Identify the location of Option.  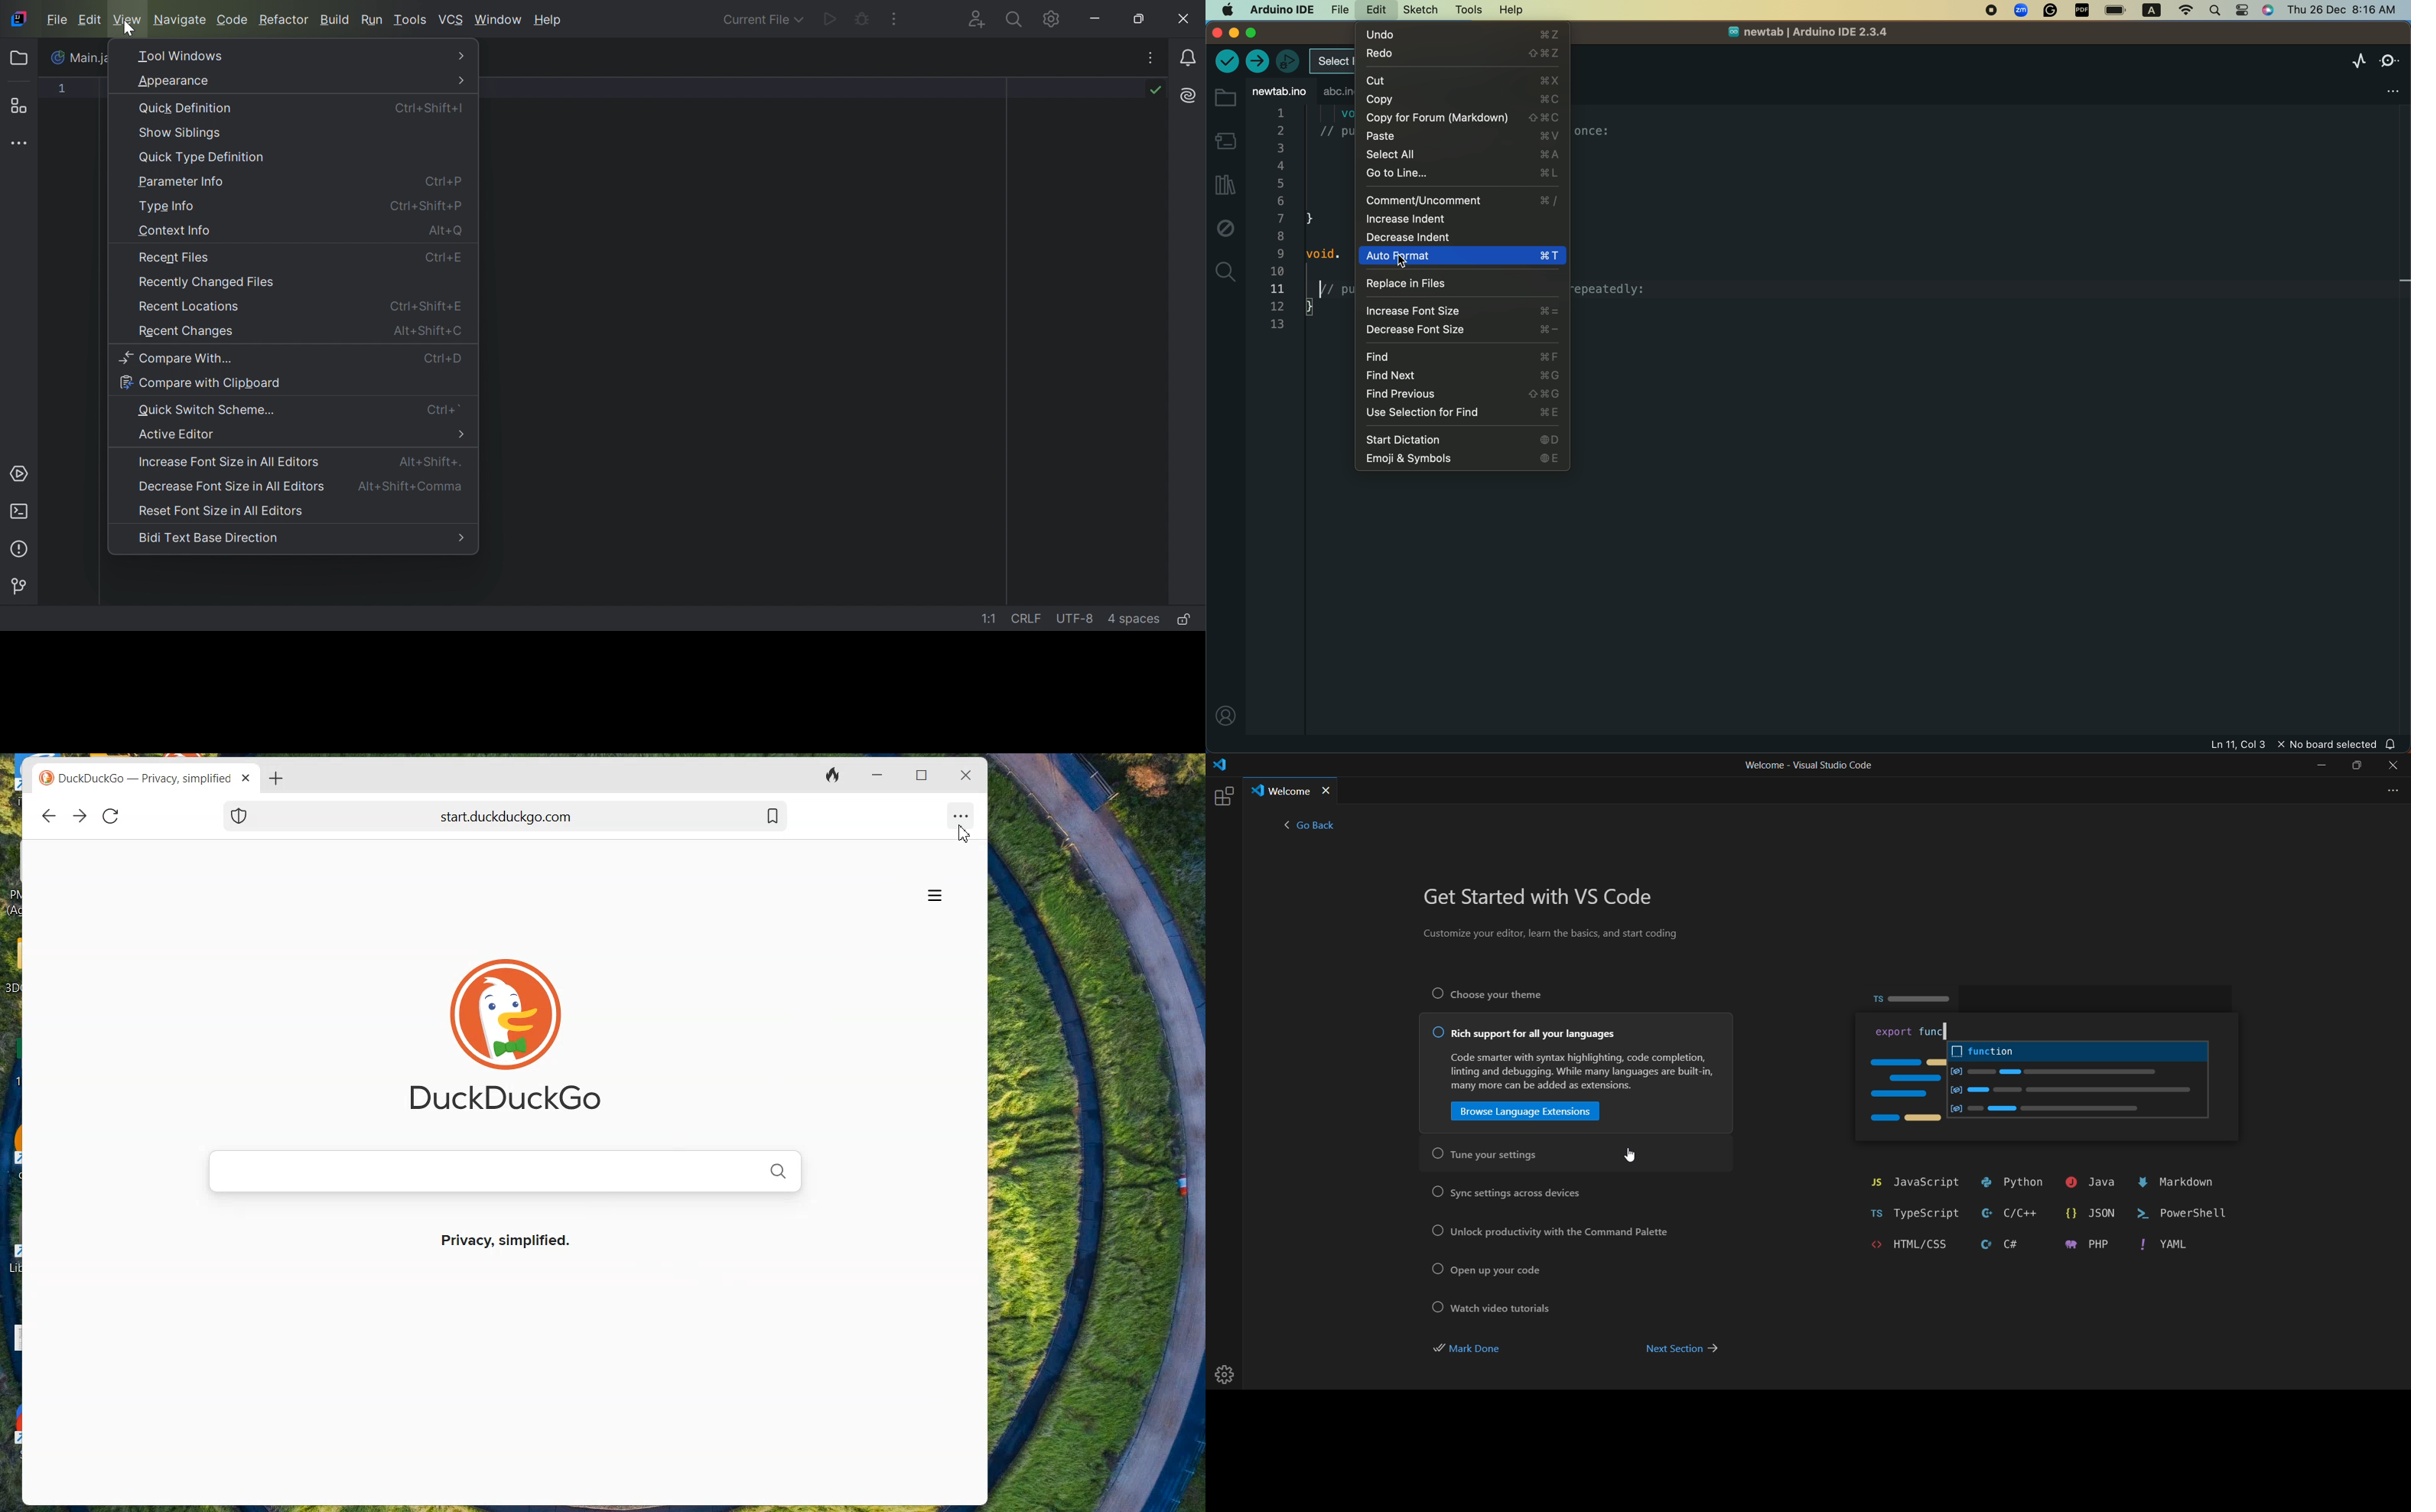
(961, 811).